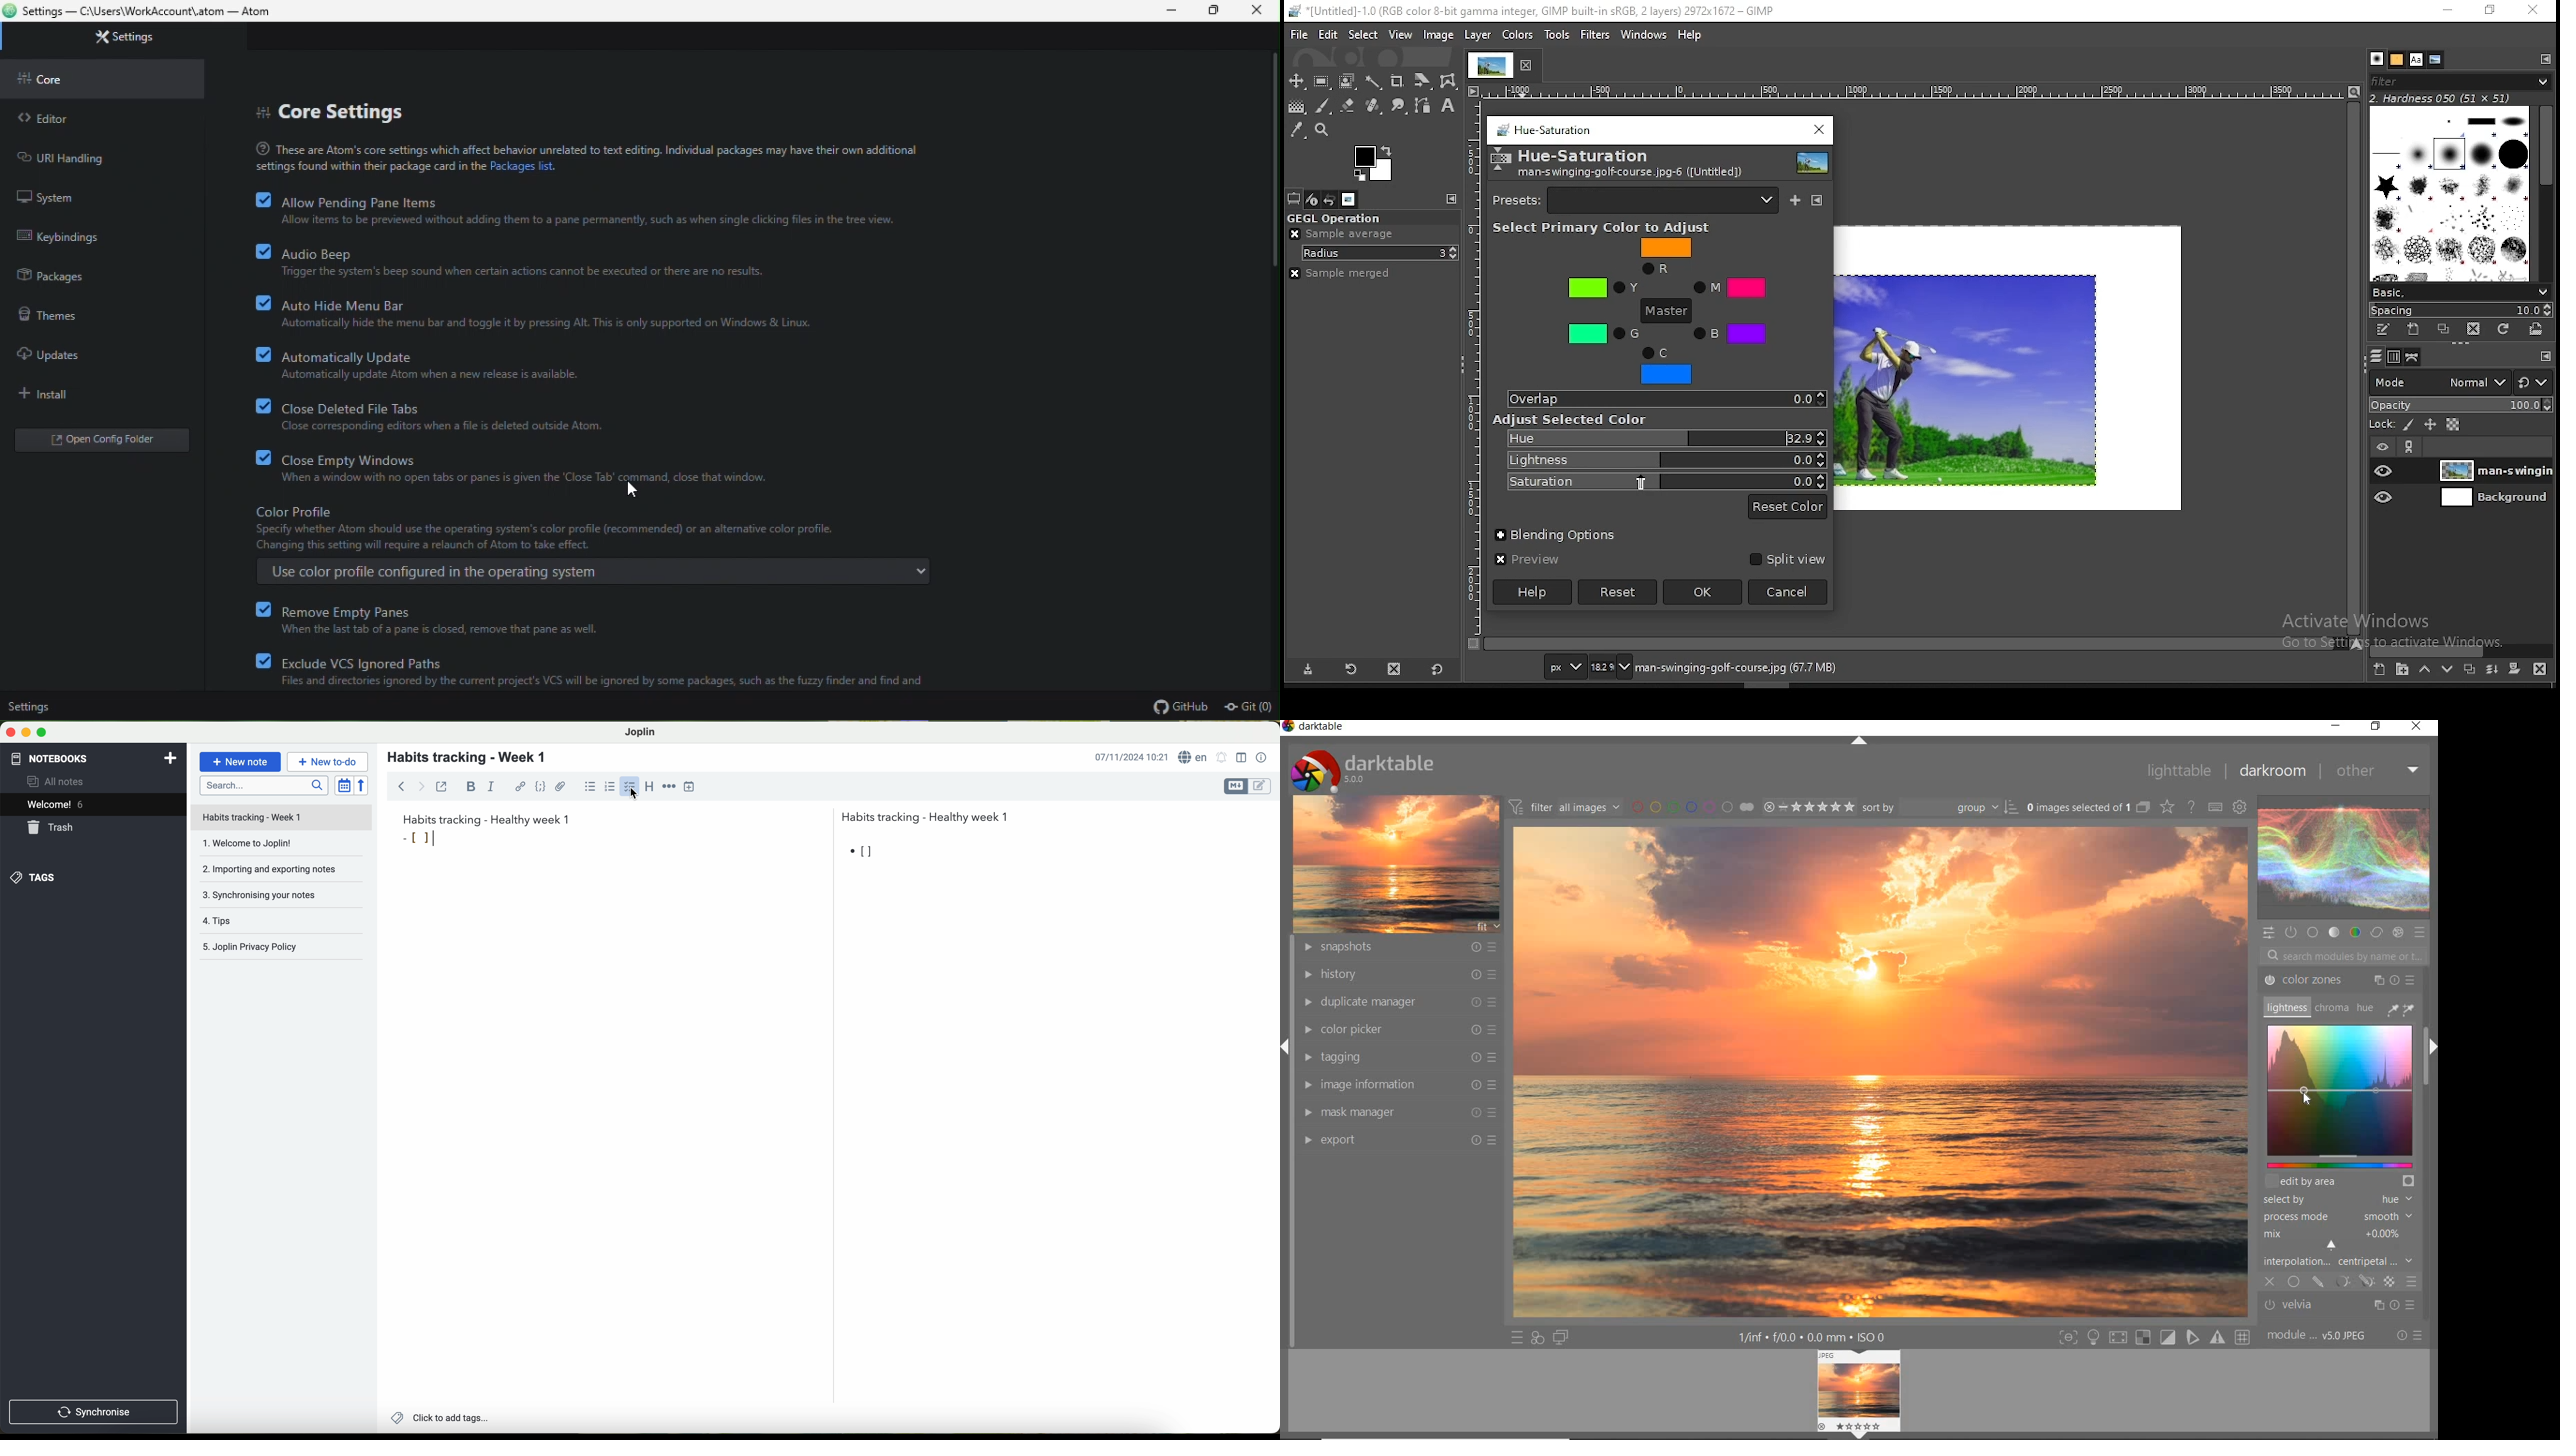  What do you see at coordinates (128, 37) in the screenshot?
I see `settings` at bounding box center [128, 37].